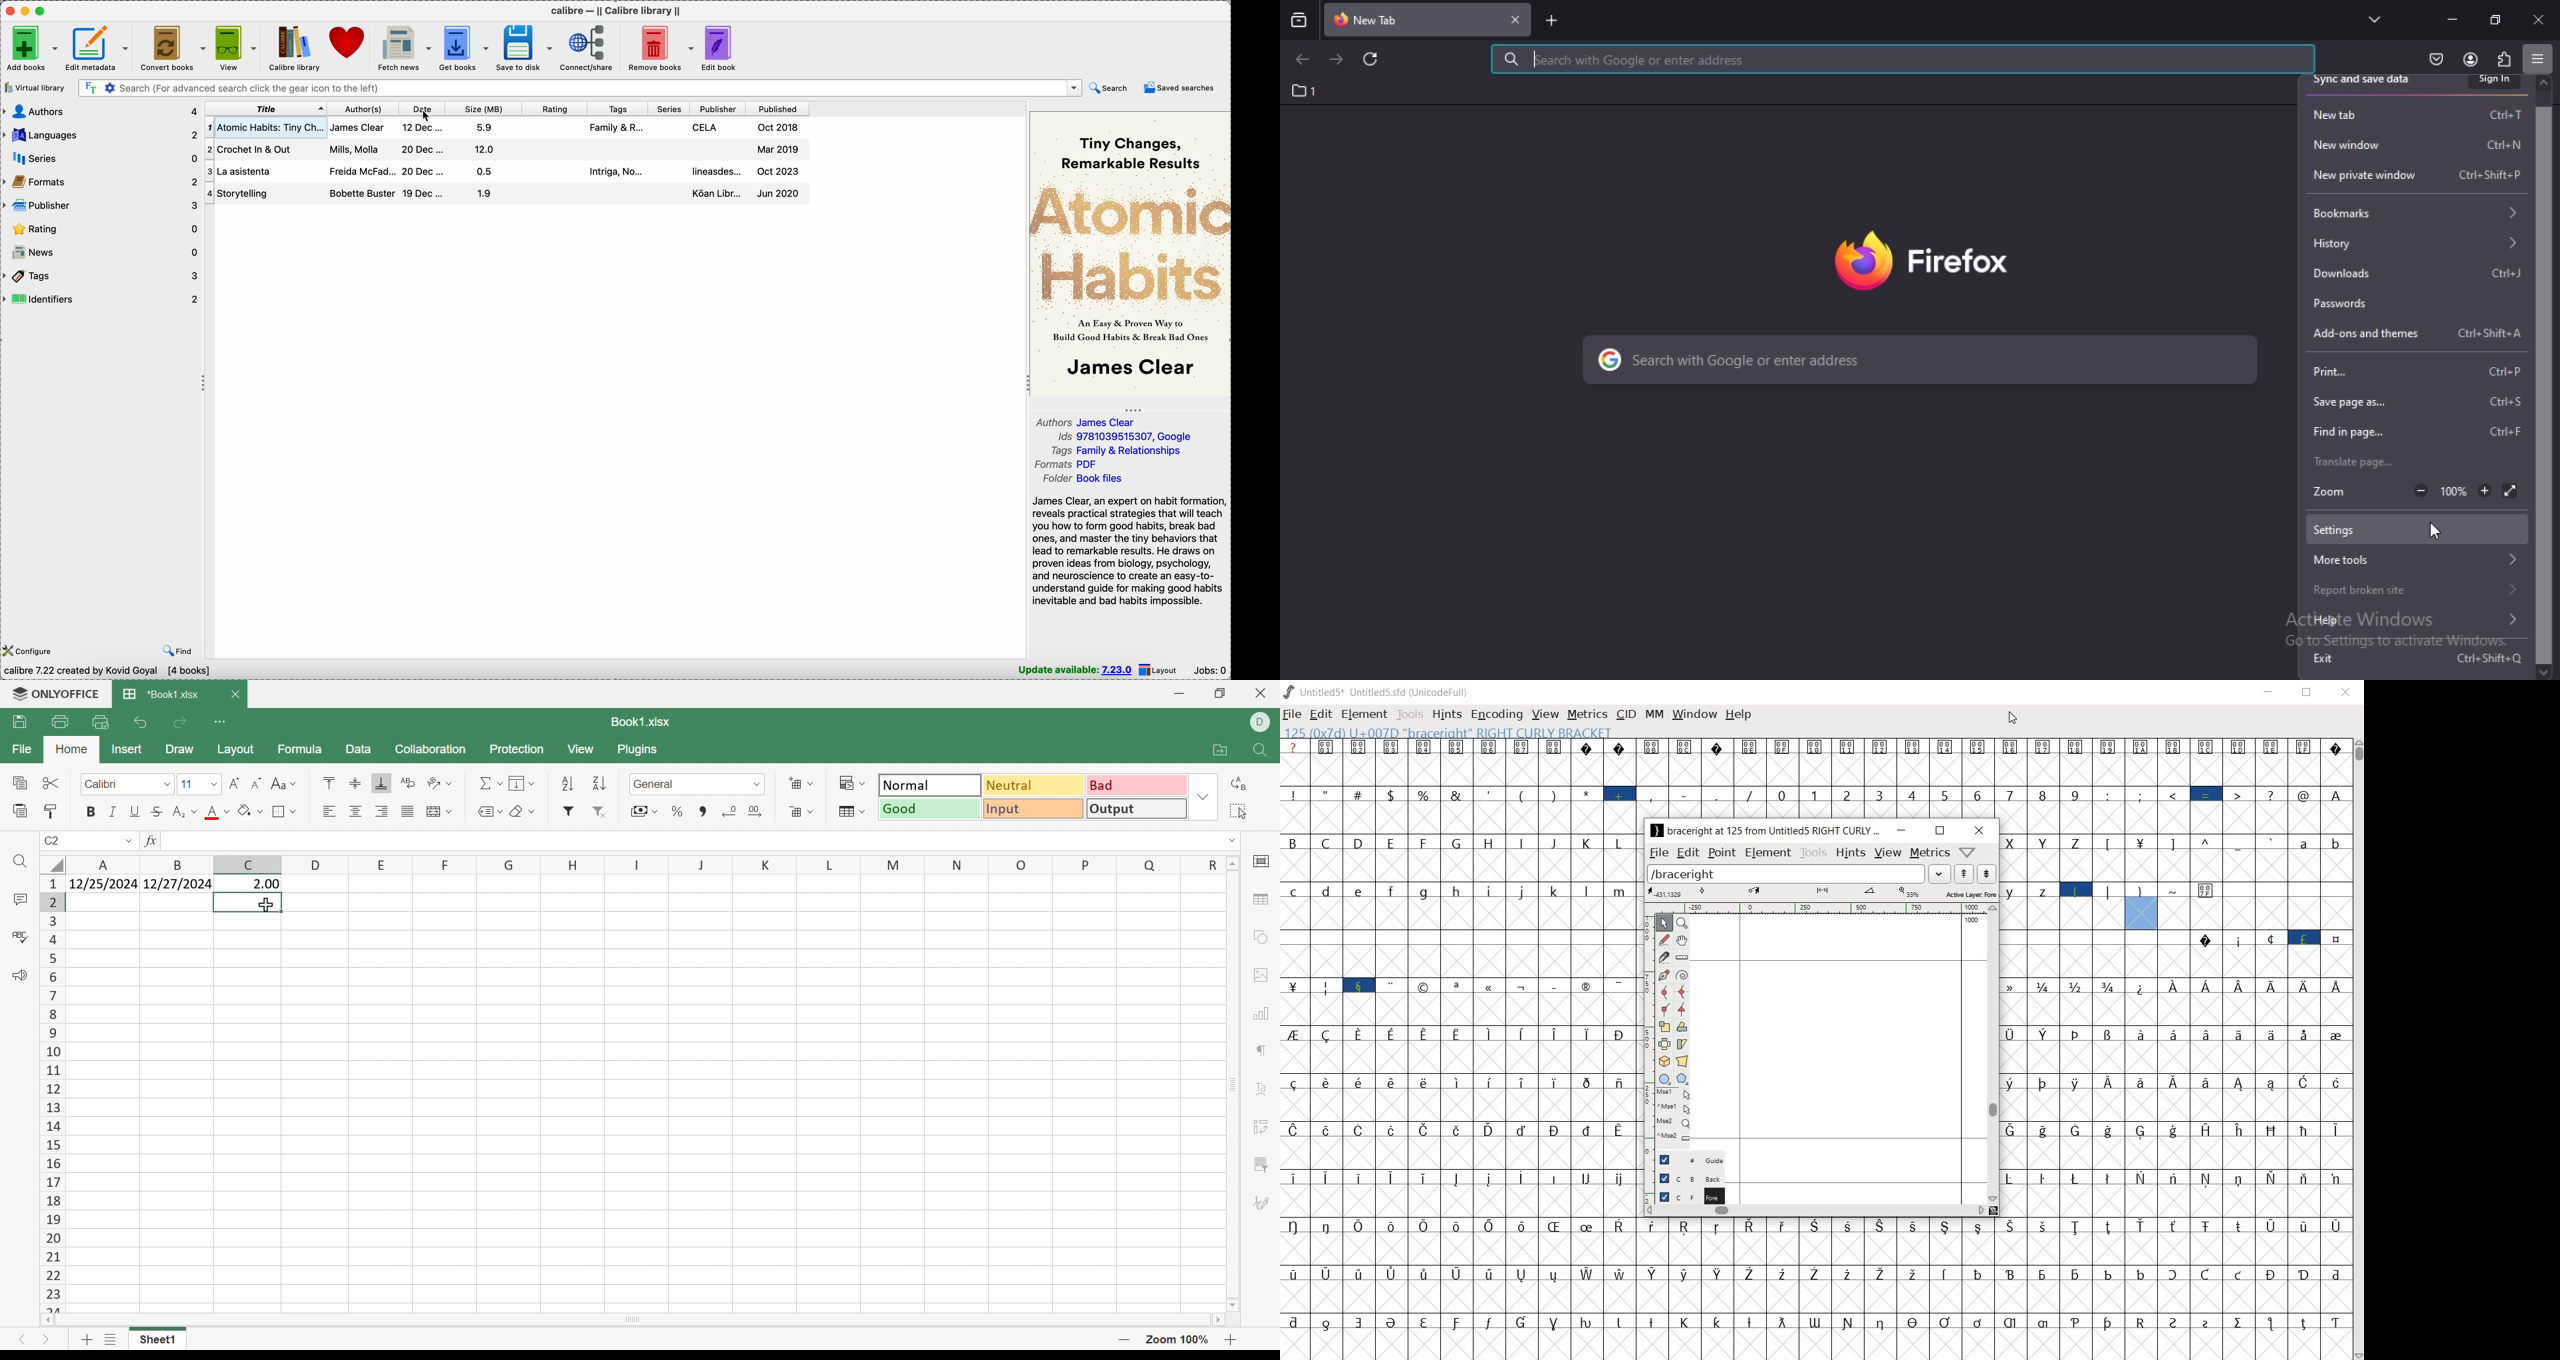  What do you see at coordinates (17, 1339) in the screenshot?
I see `Previous` at bounding box center [17, 1339].